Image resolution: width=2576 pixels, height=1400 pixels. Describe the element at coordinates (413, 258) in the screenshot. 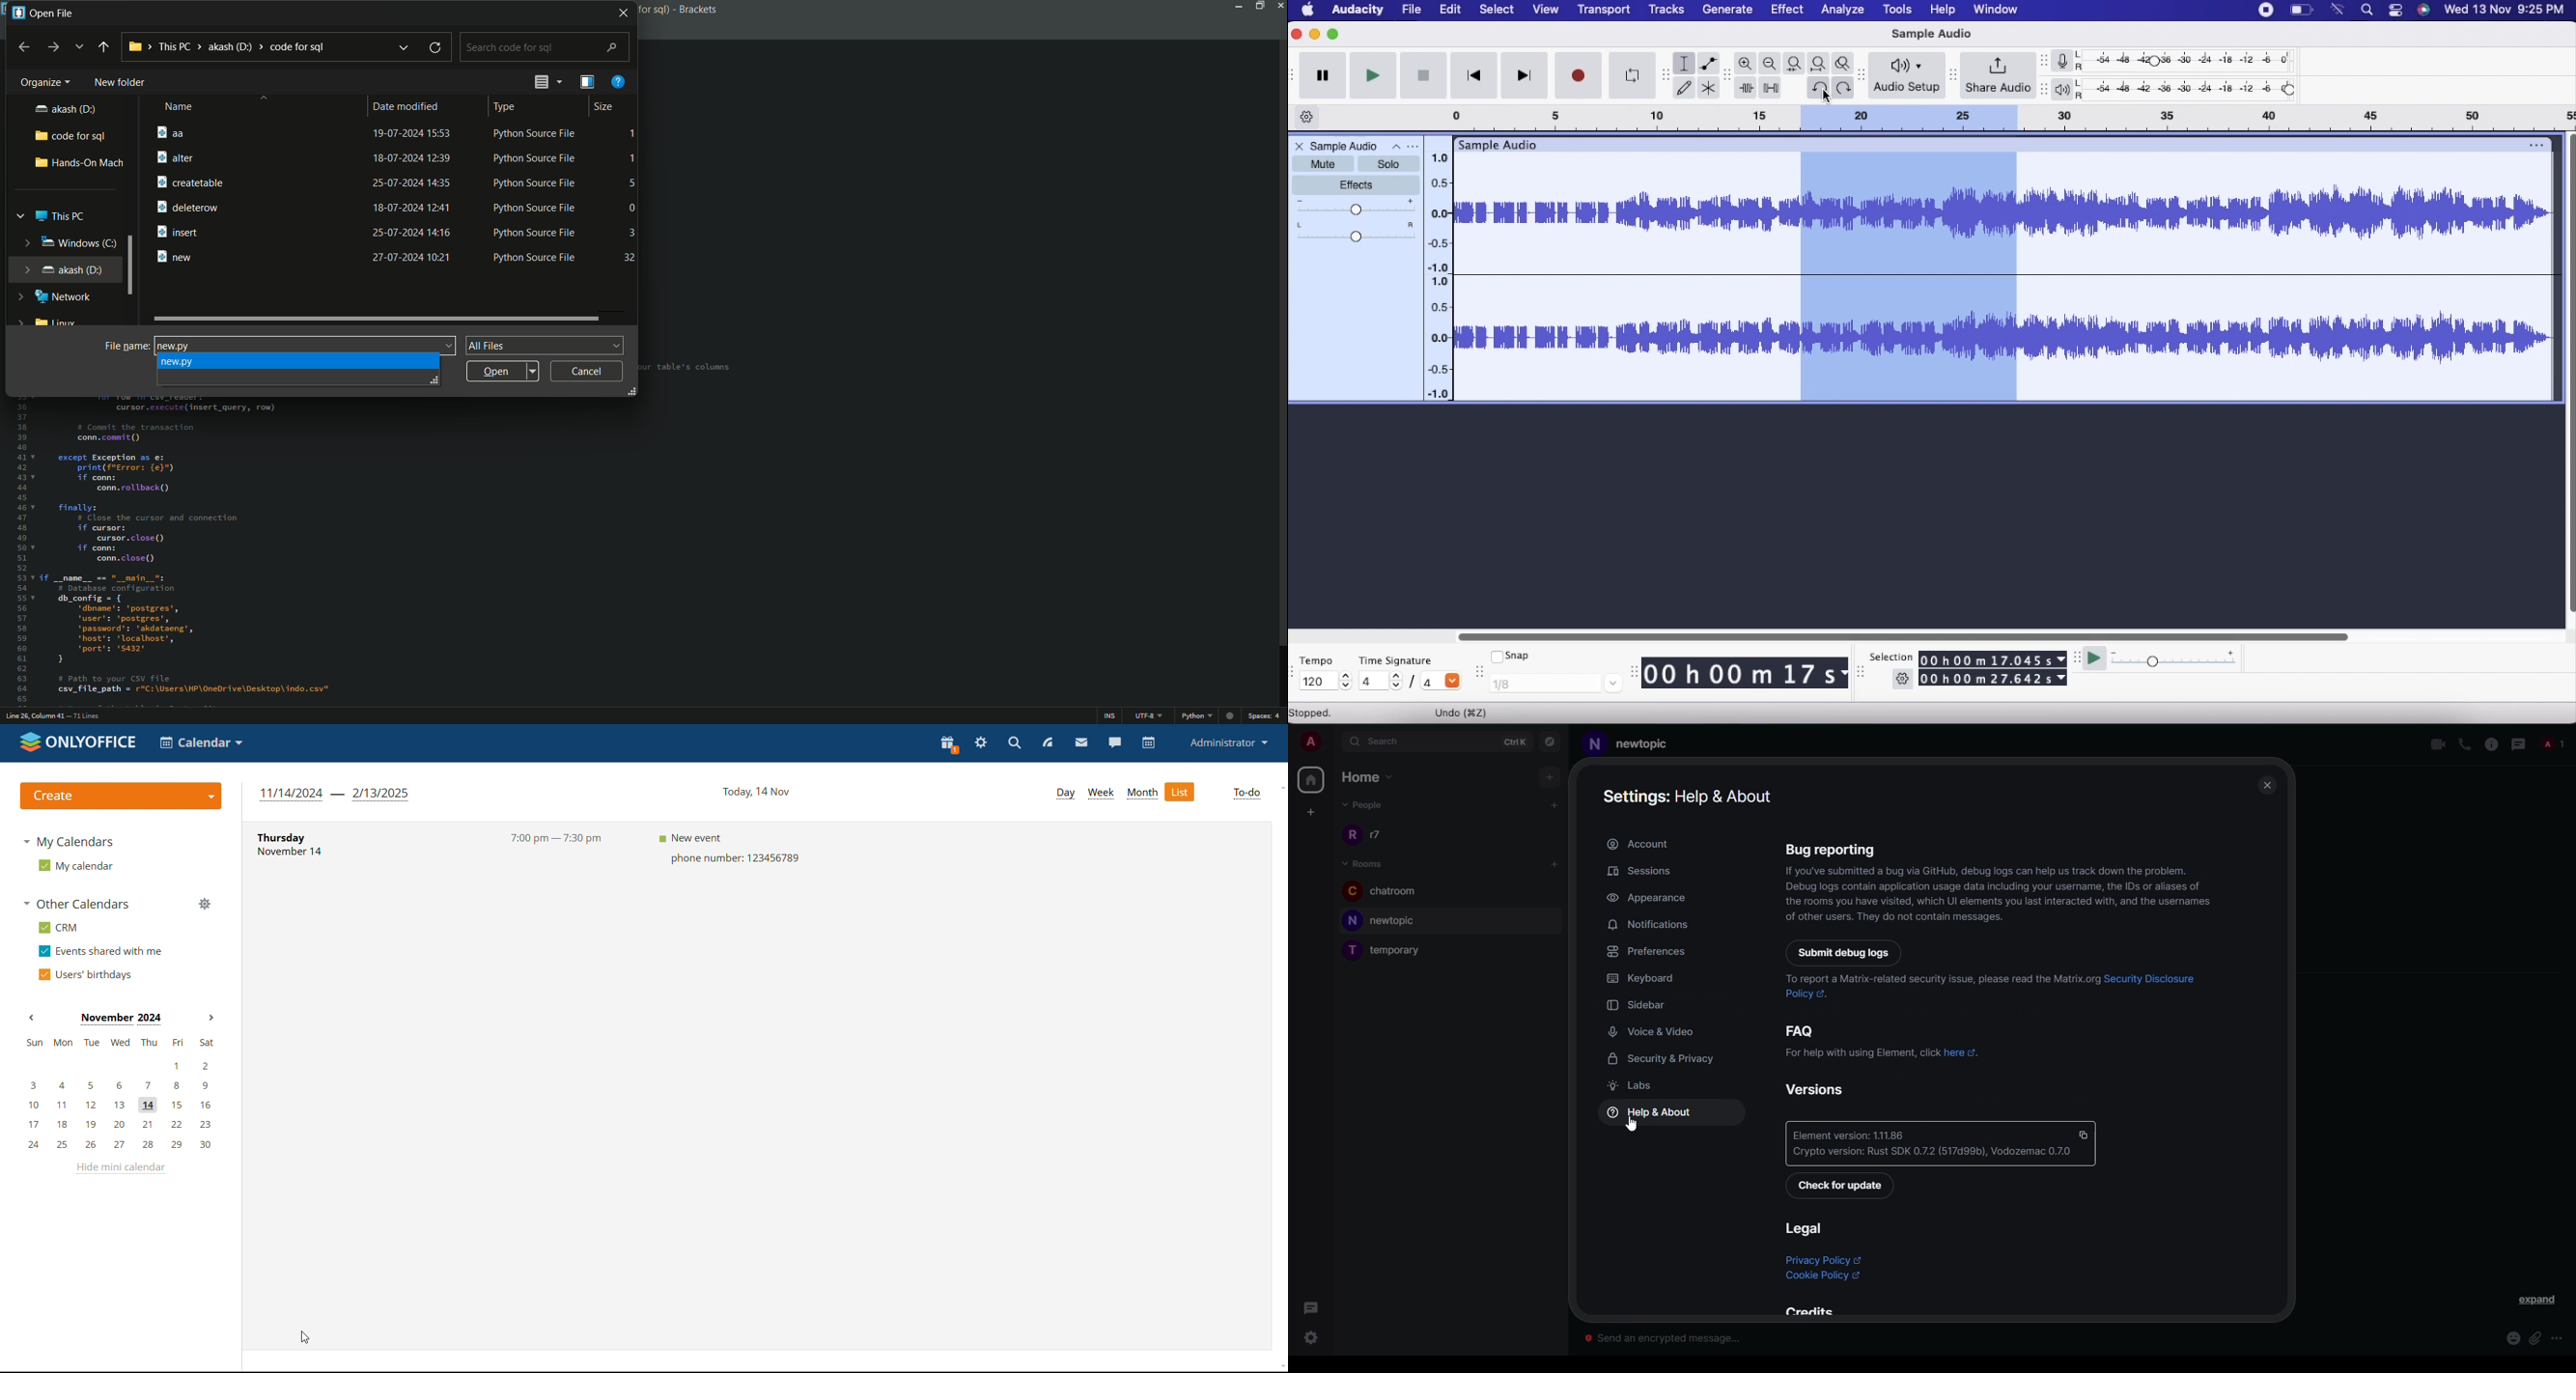

I see `27-07-2024 10:21` at that location.